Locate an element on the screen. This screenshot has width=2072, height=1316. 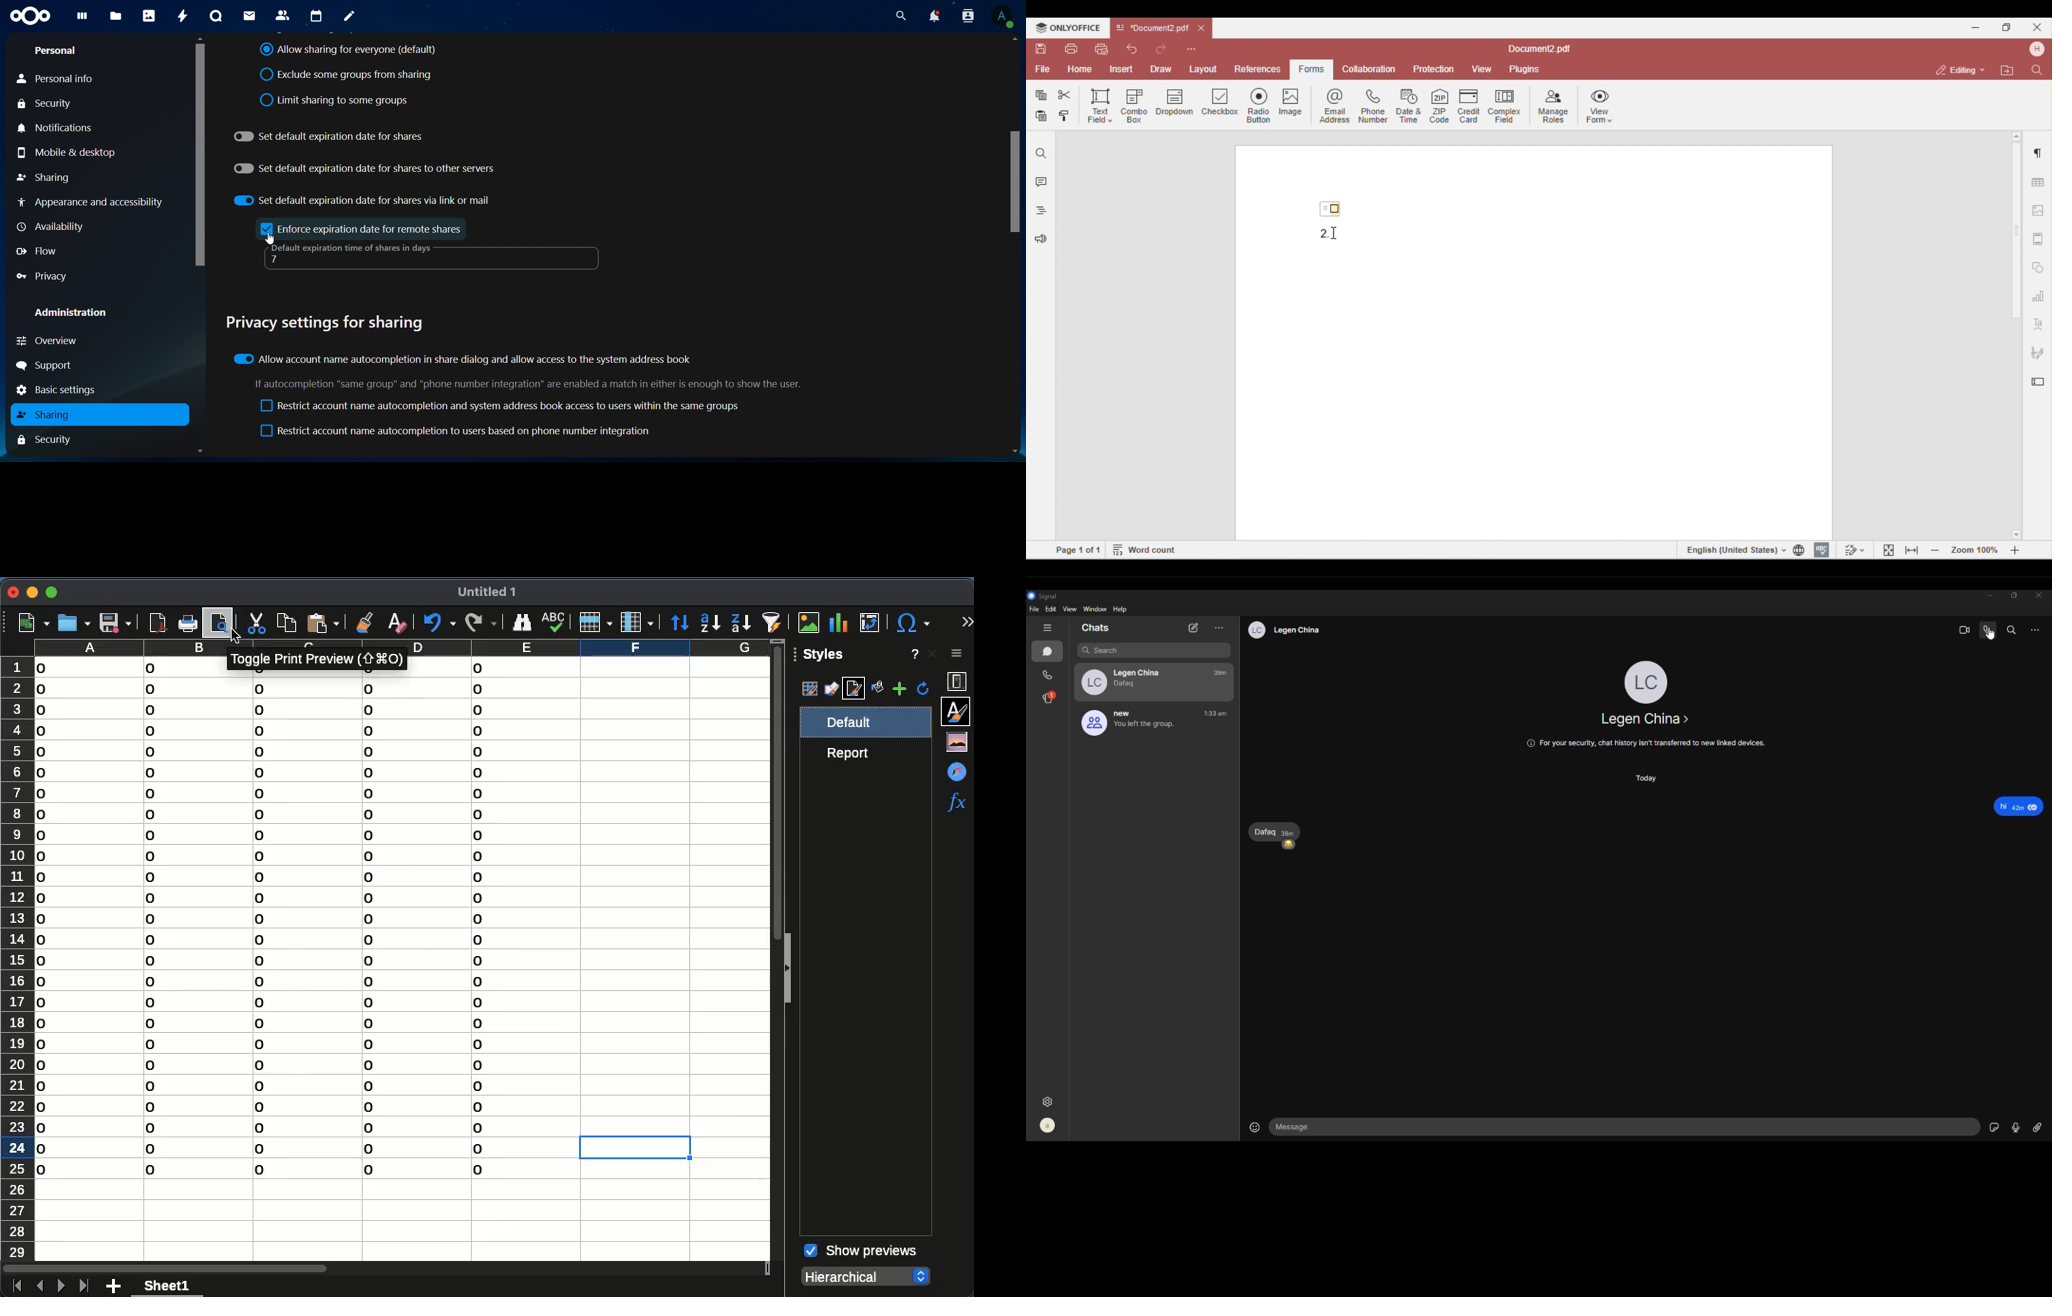
files is located at coordinates (115, 17).